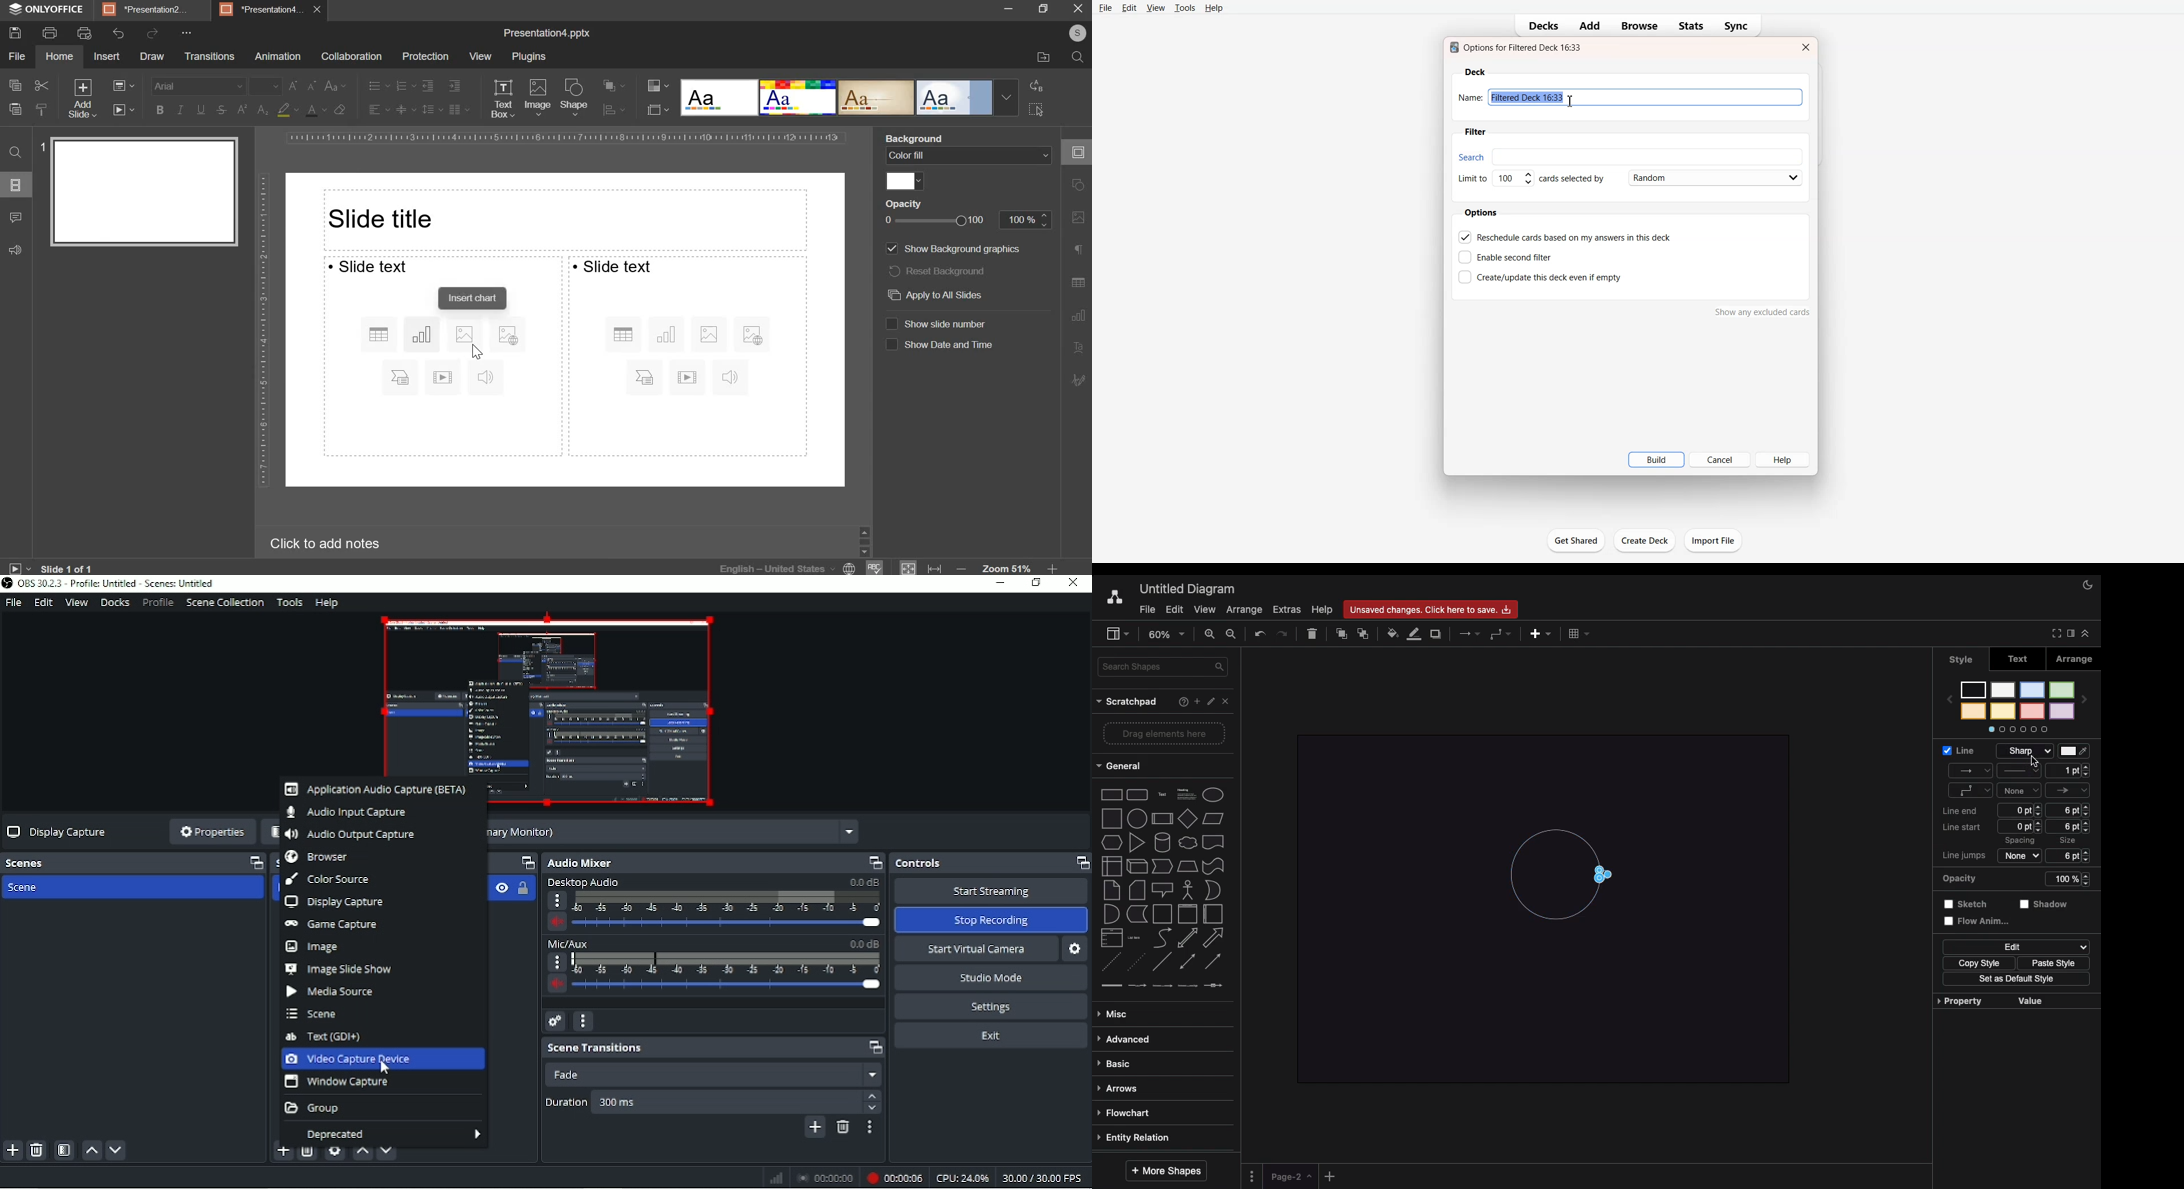  I want to click on Up arrow, so click(872, 1095).